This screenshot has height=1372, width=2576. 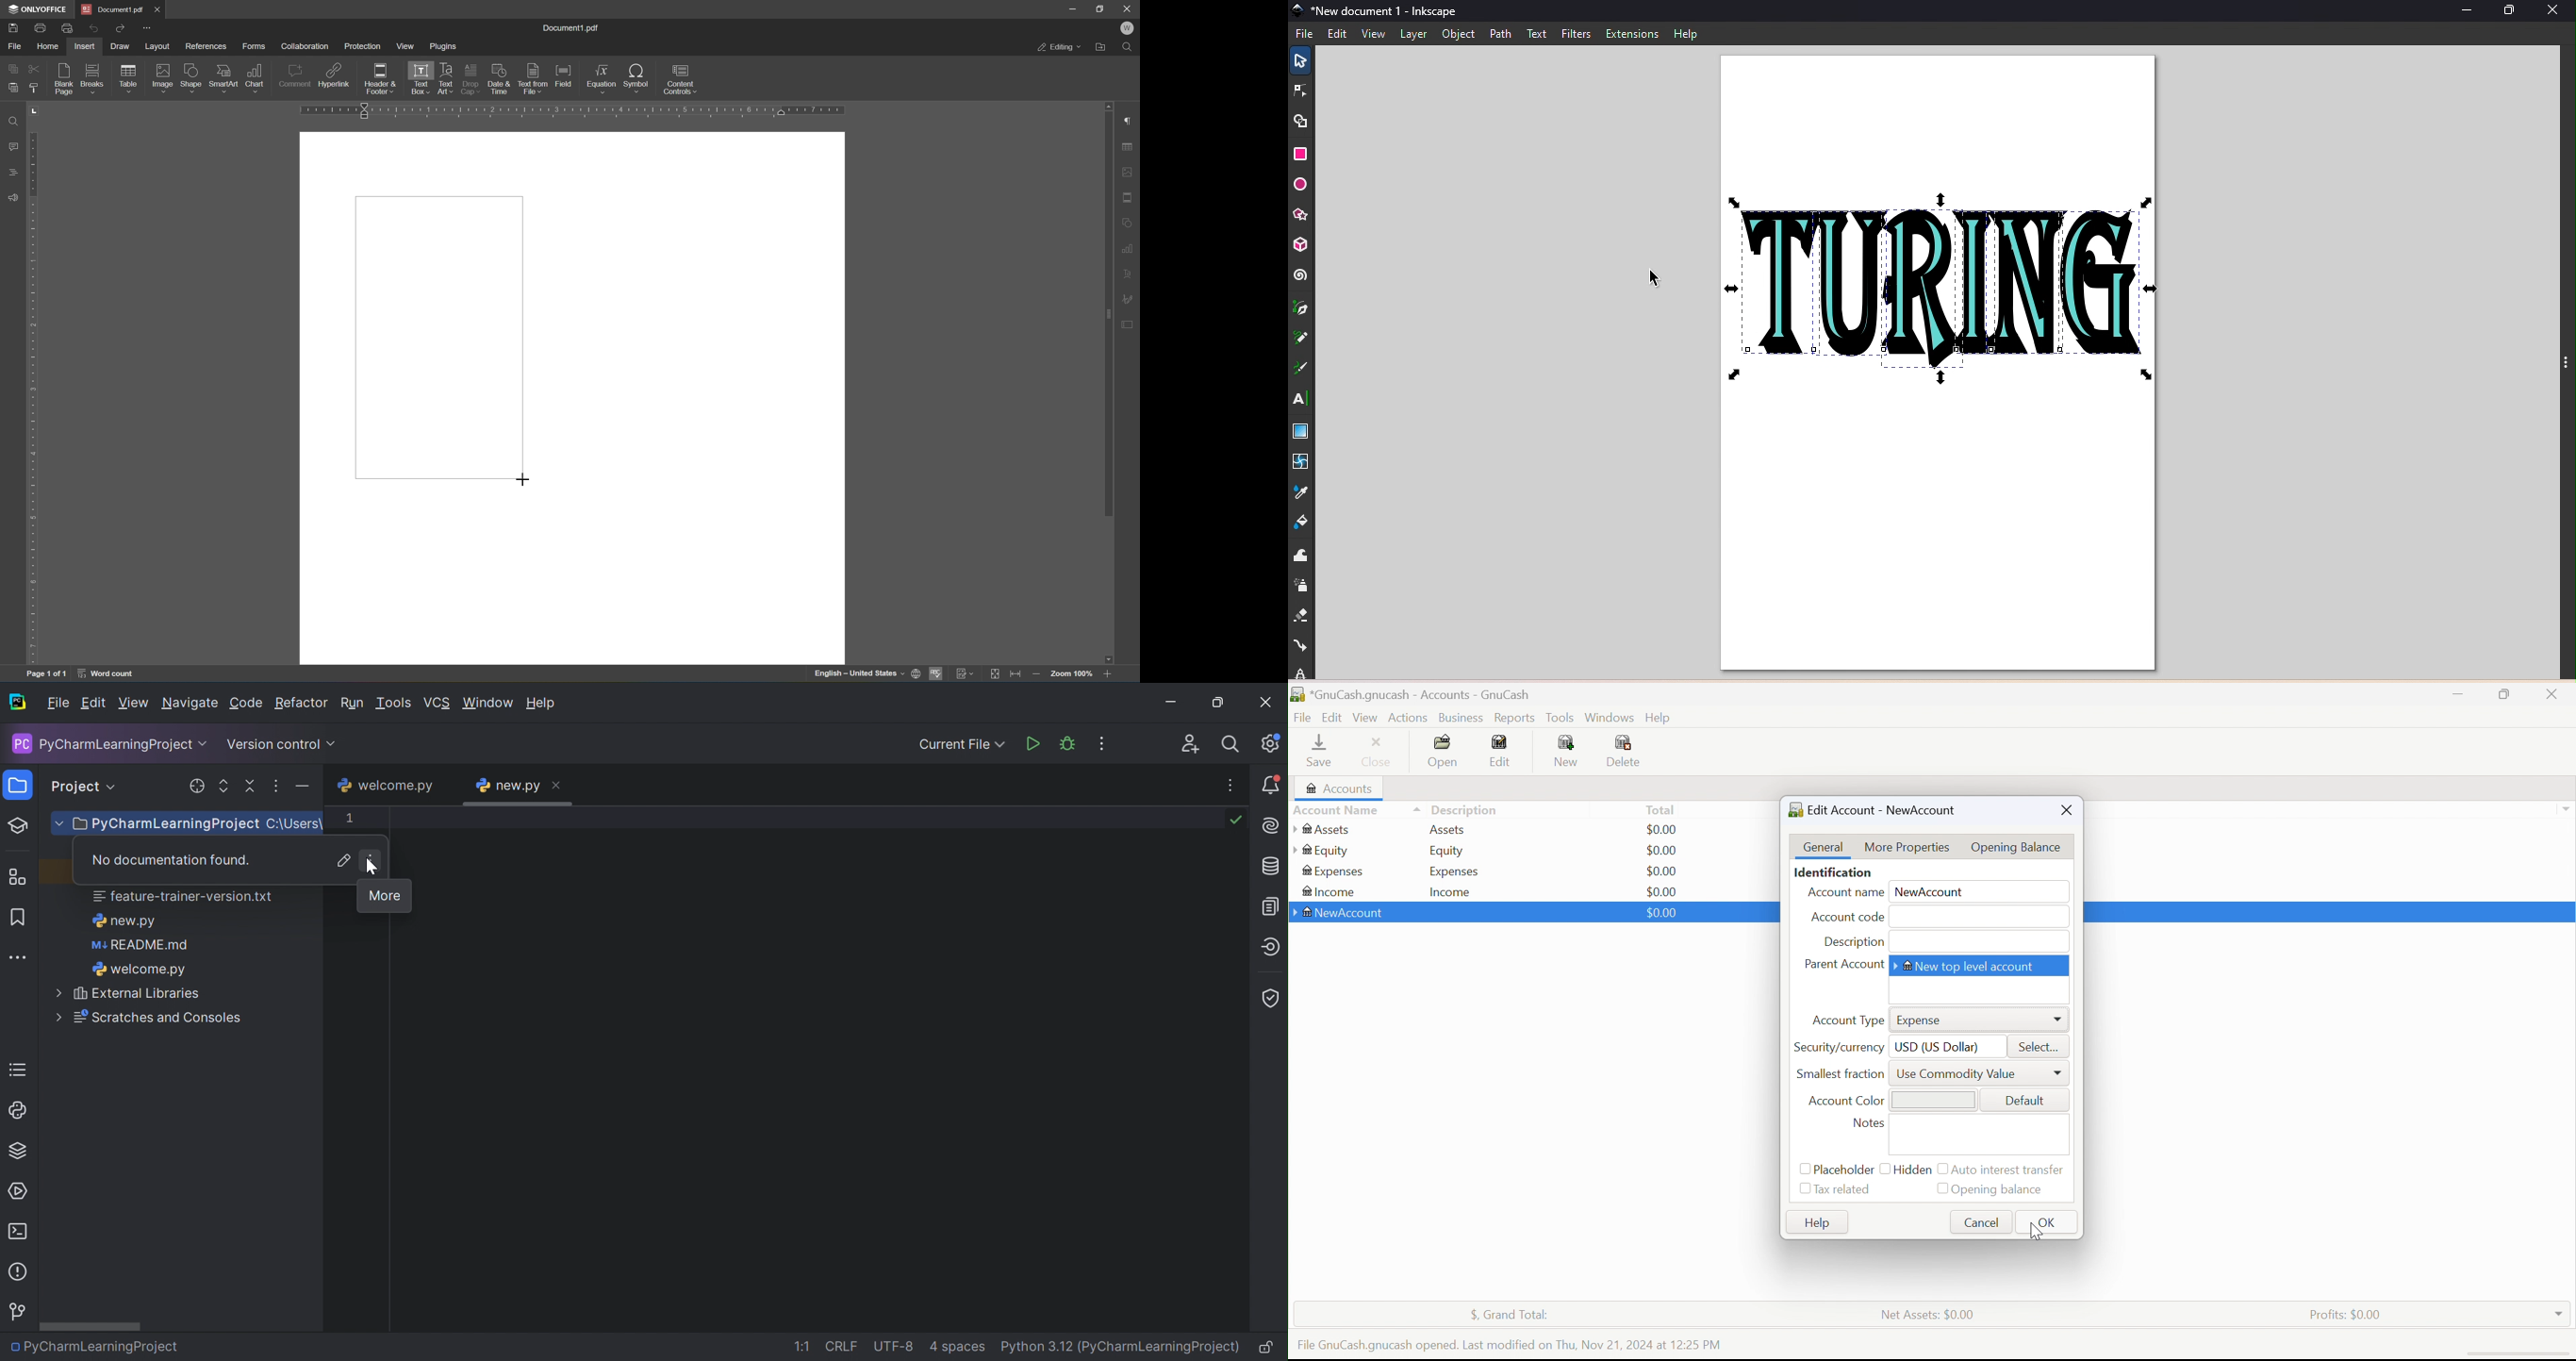 What do you see at coordinates (19, 824) in the screenshot?
I see `Learn` at bounding box center [19, 824].